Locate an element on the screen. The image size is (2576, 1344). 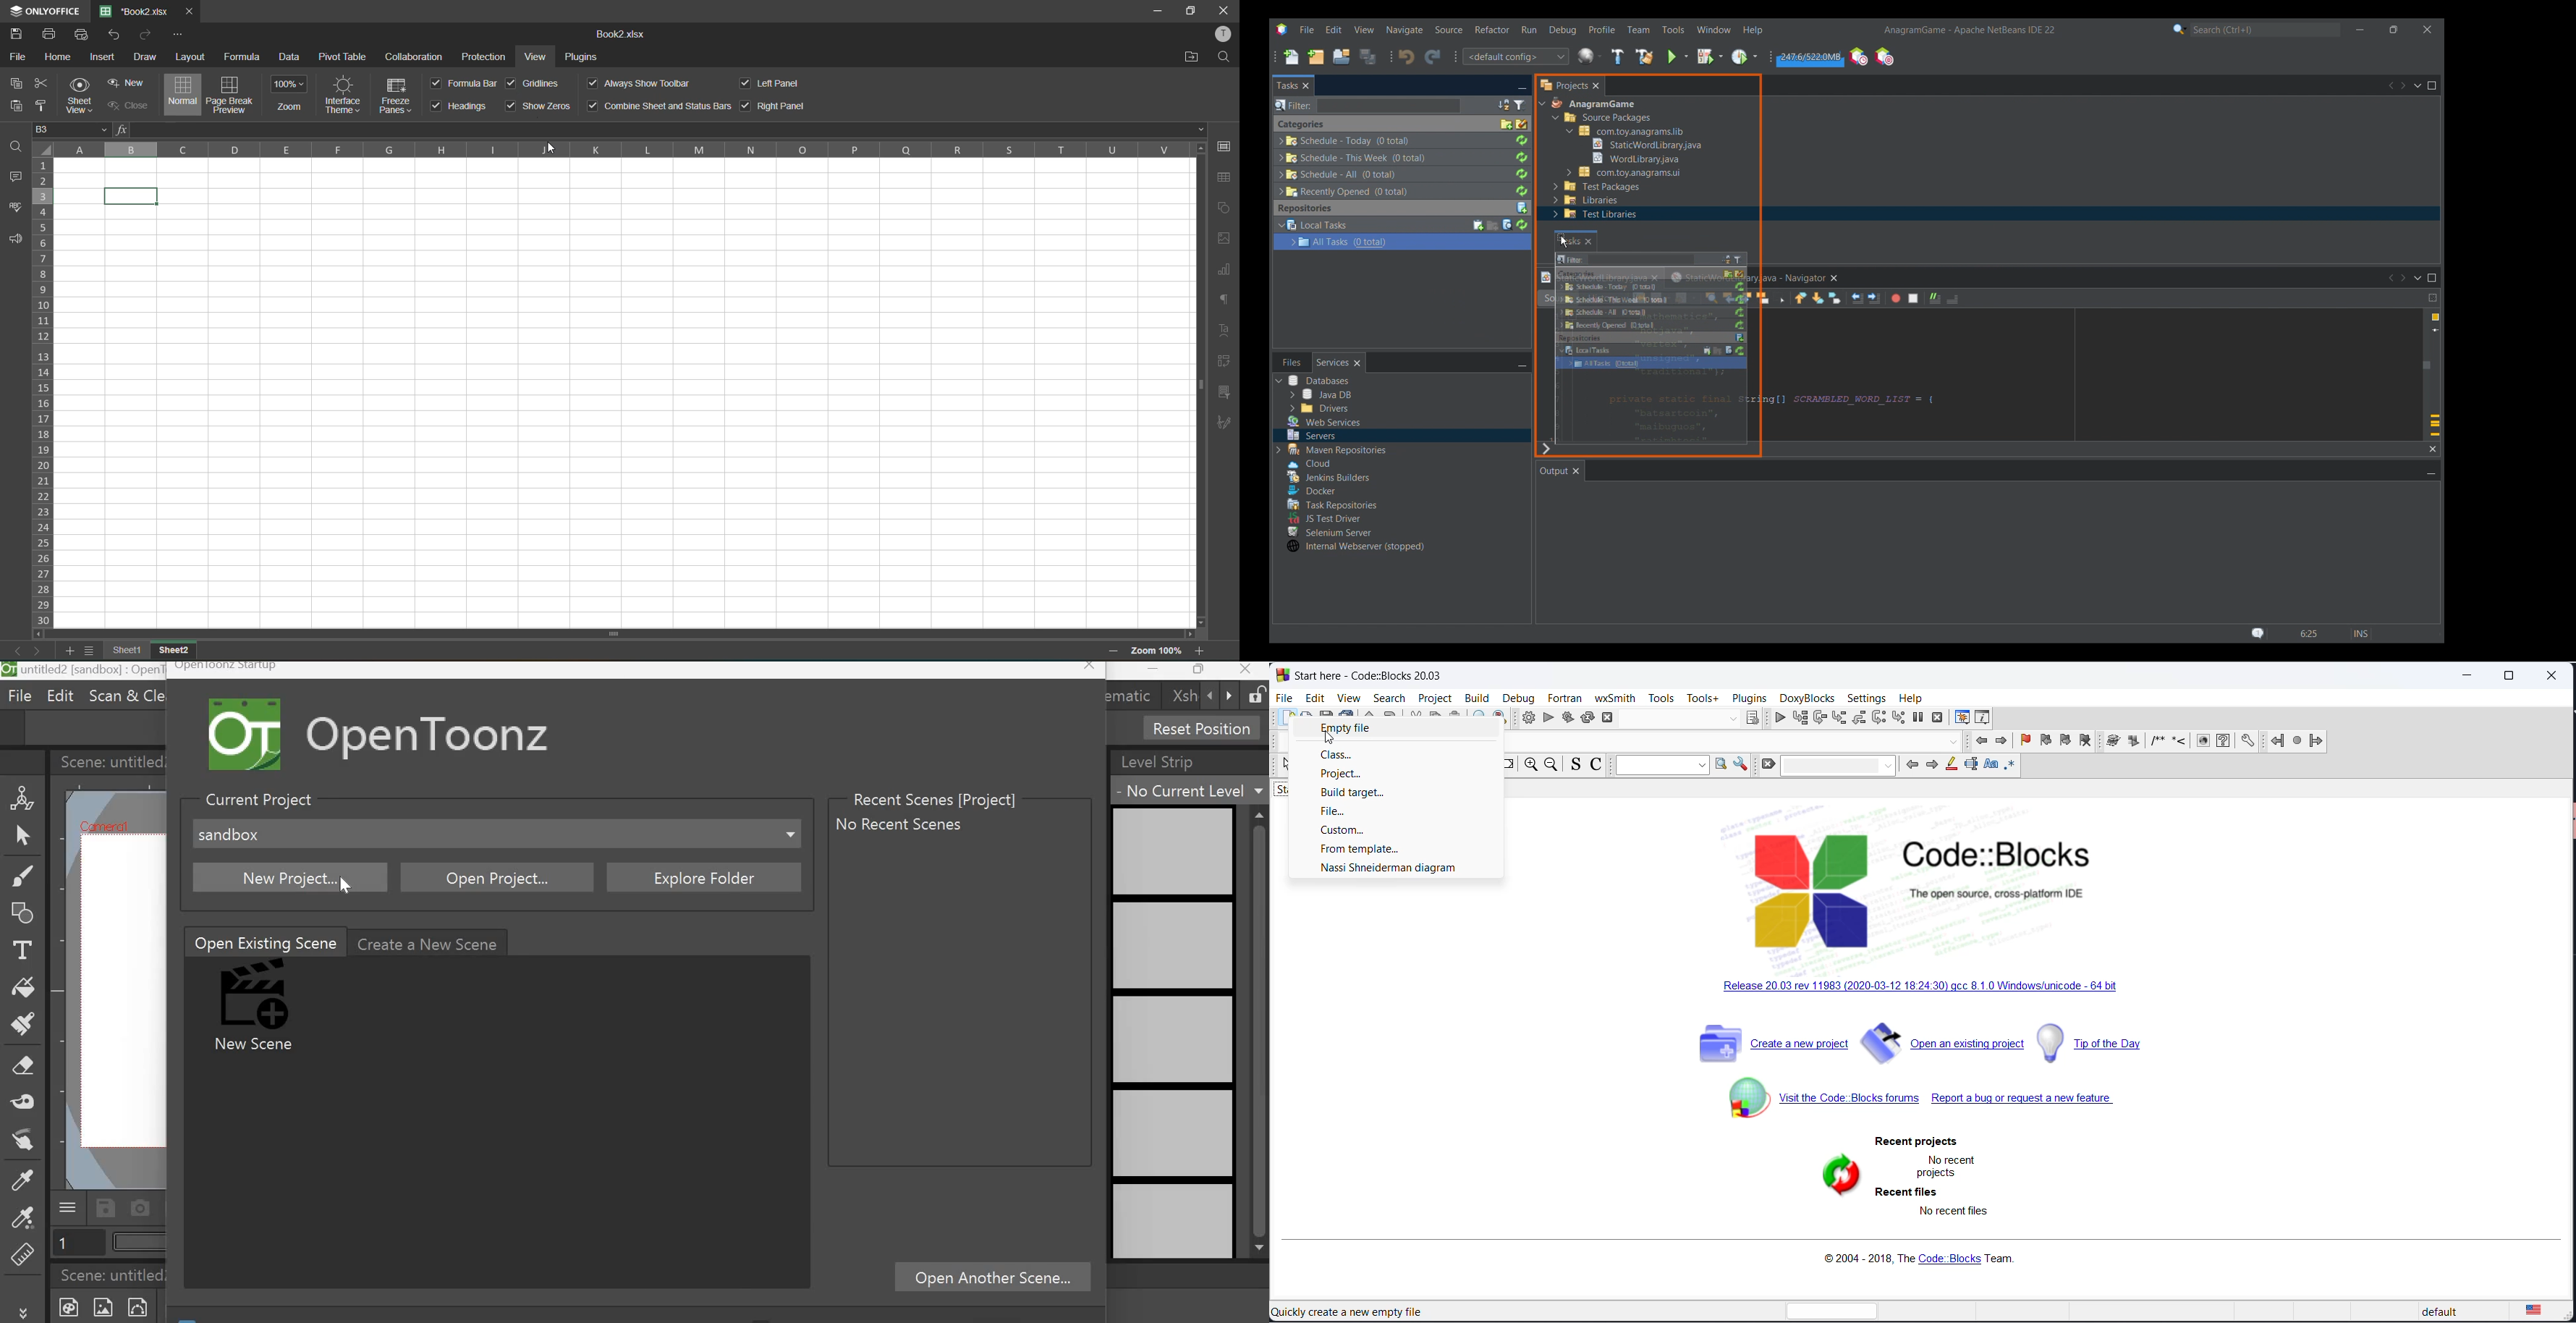
tip of the day is located at coordinates (2110, 1042).